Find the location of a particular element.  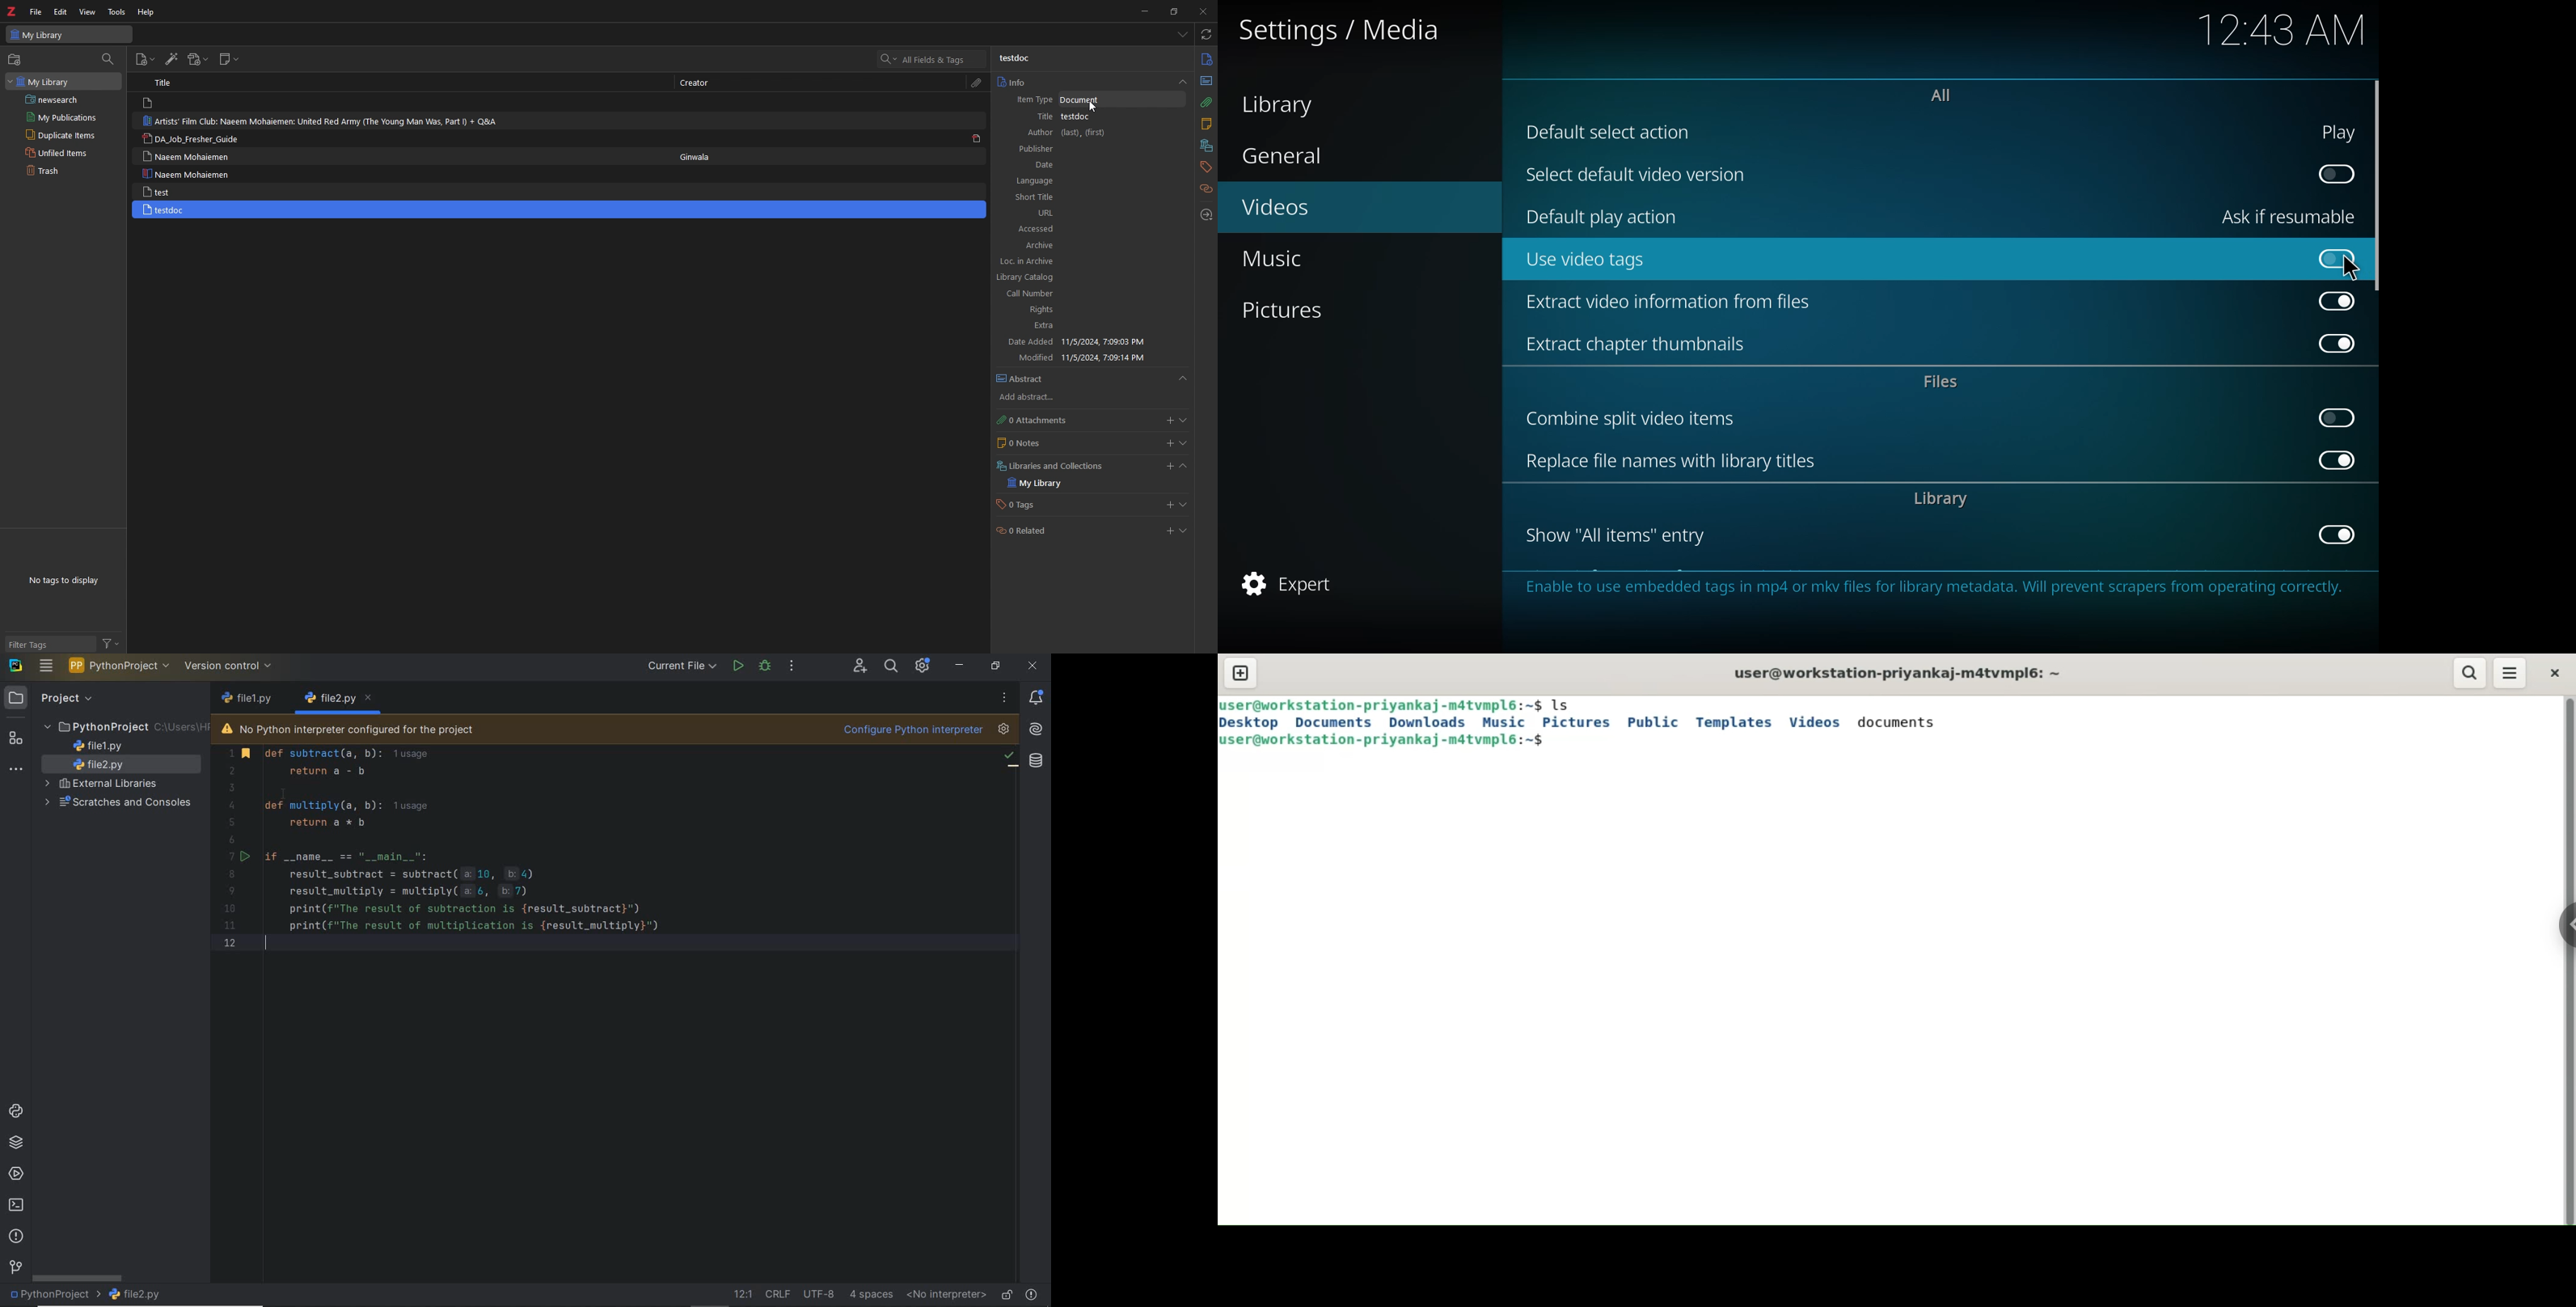

testdoc is located at coordinates (1014, 59).